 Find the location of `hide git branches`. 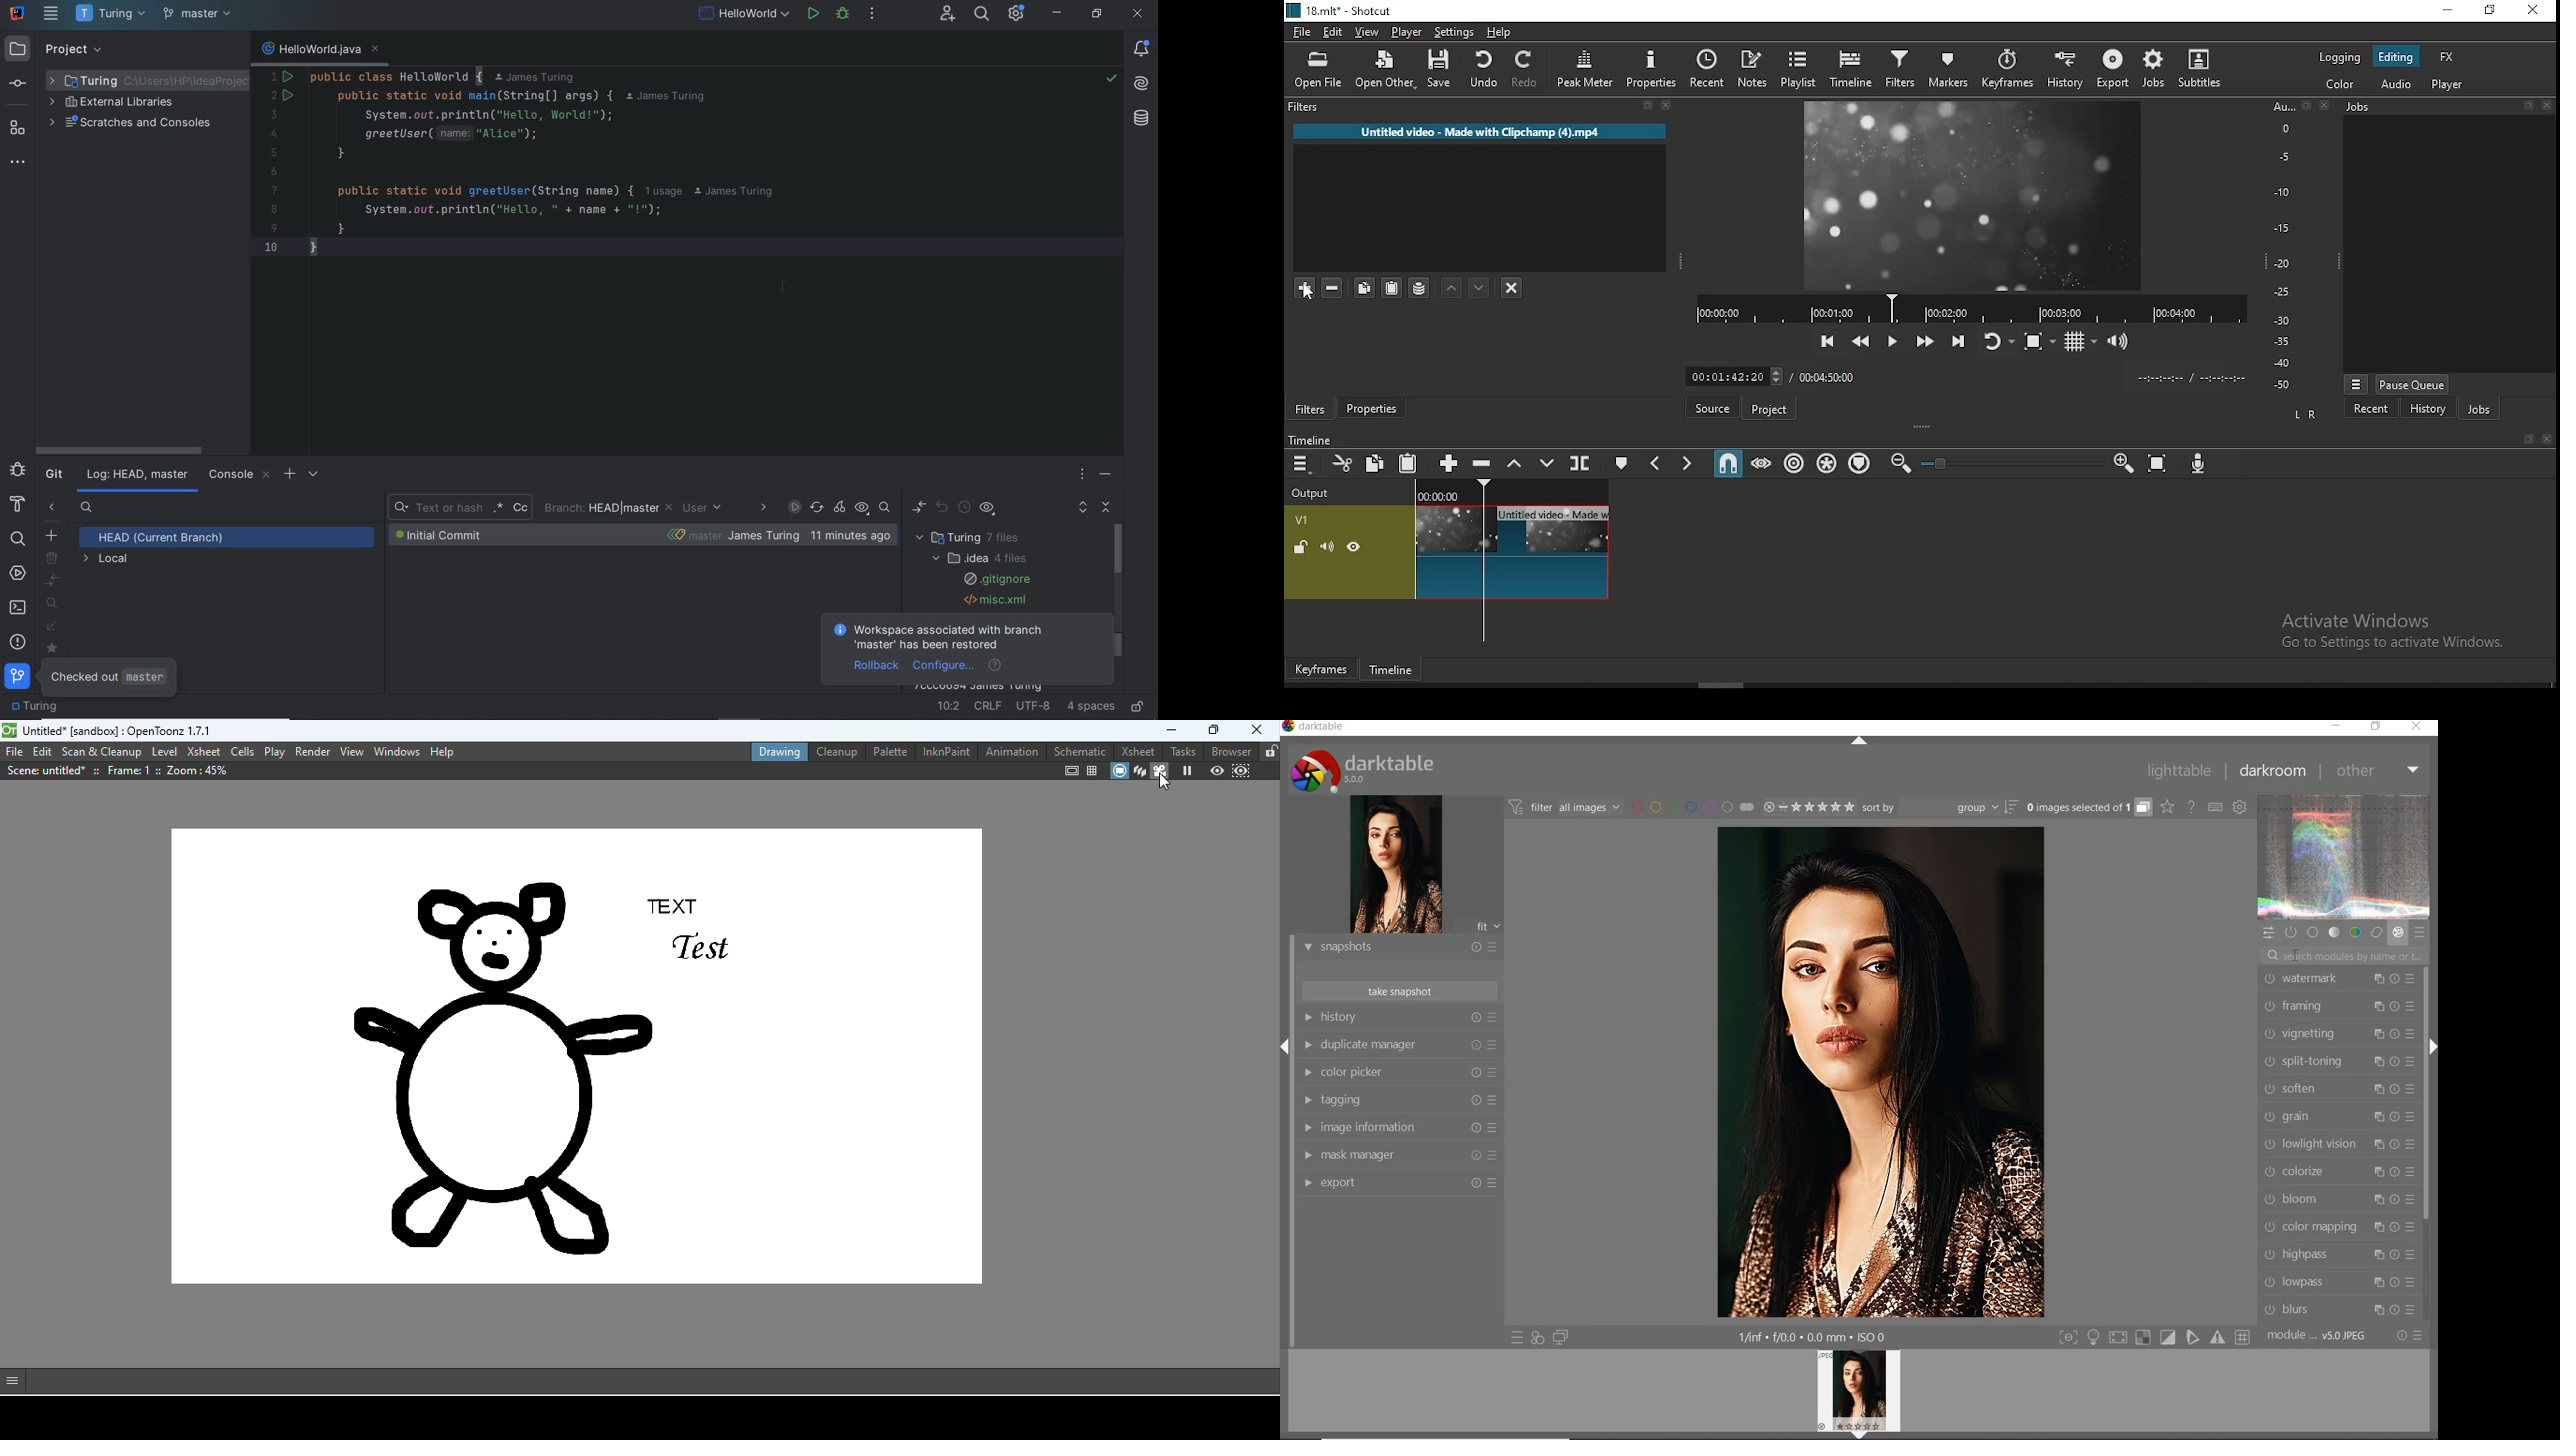

hide git branches is located at coordinates (52, 509).